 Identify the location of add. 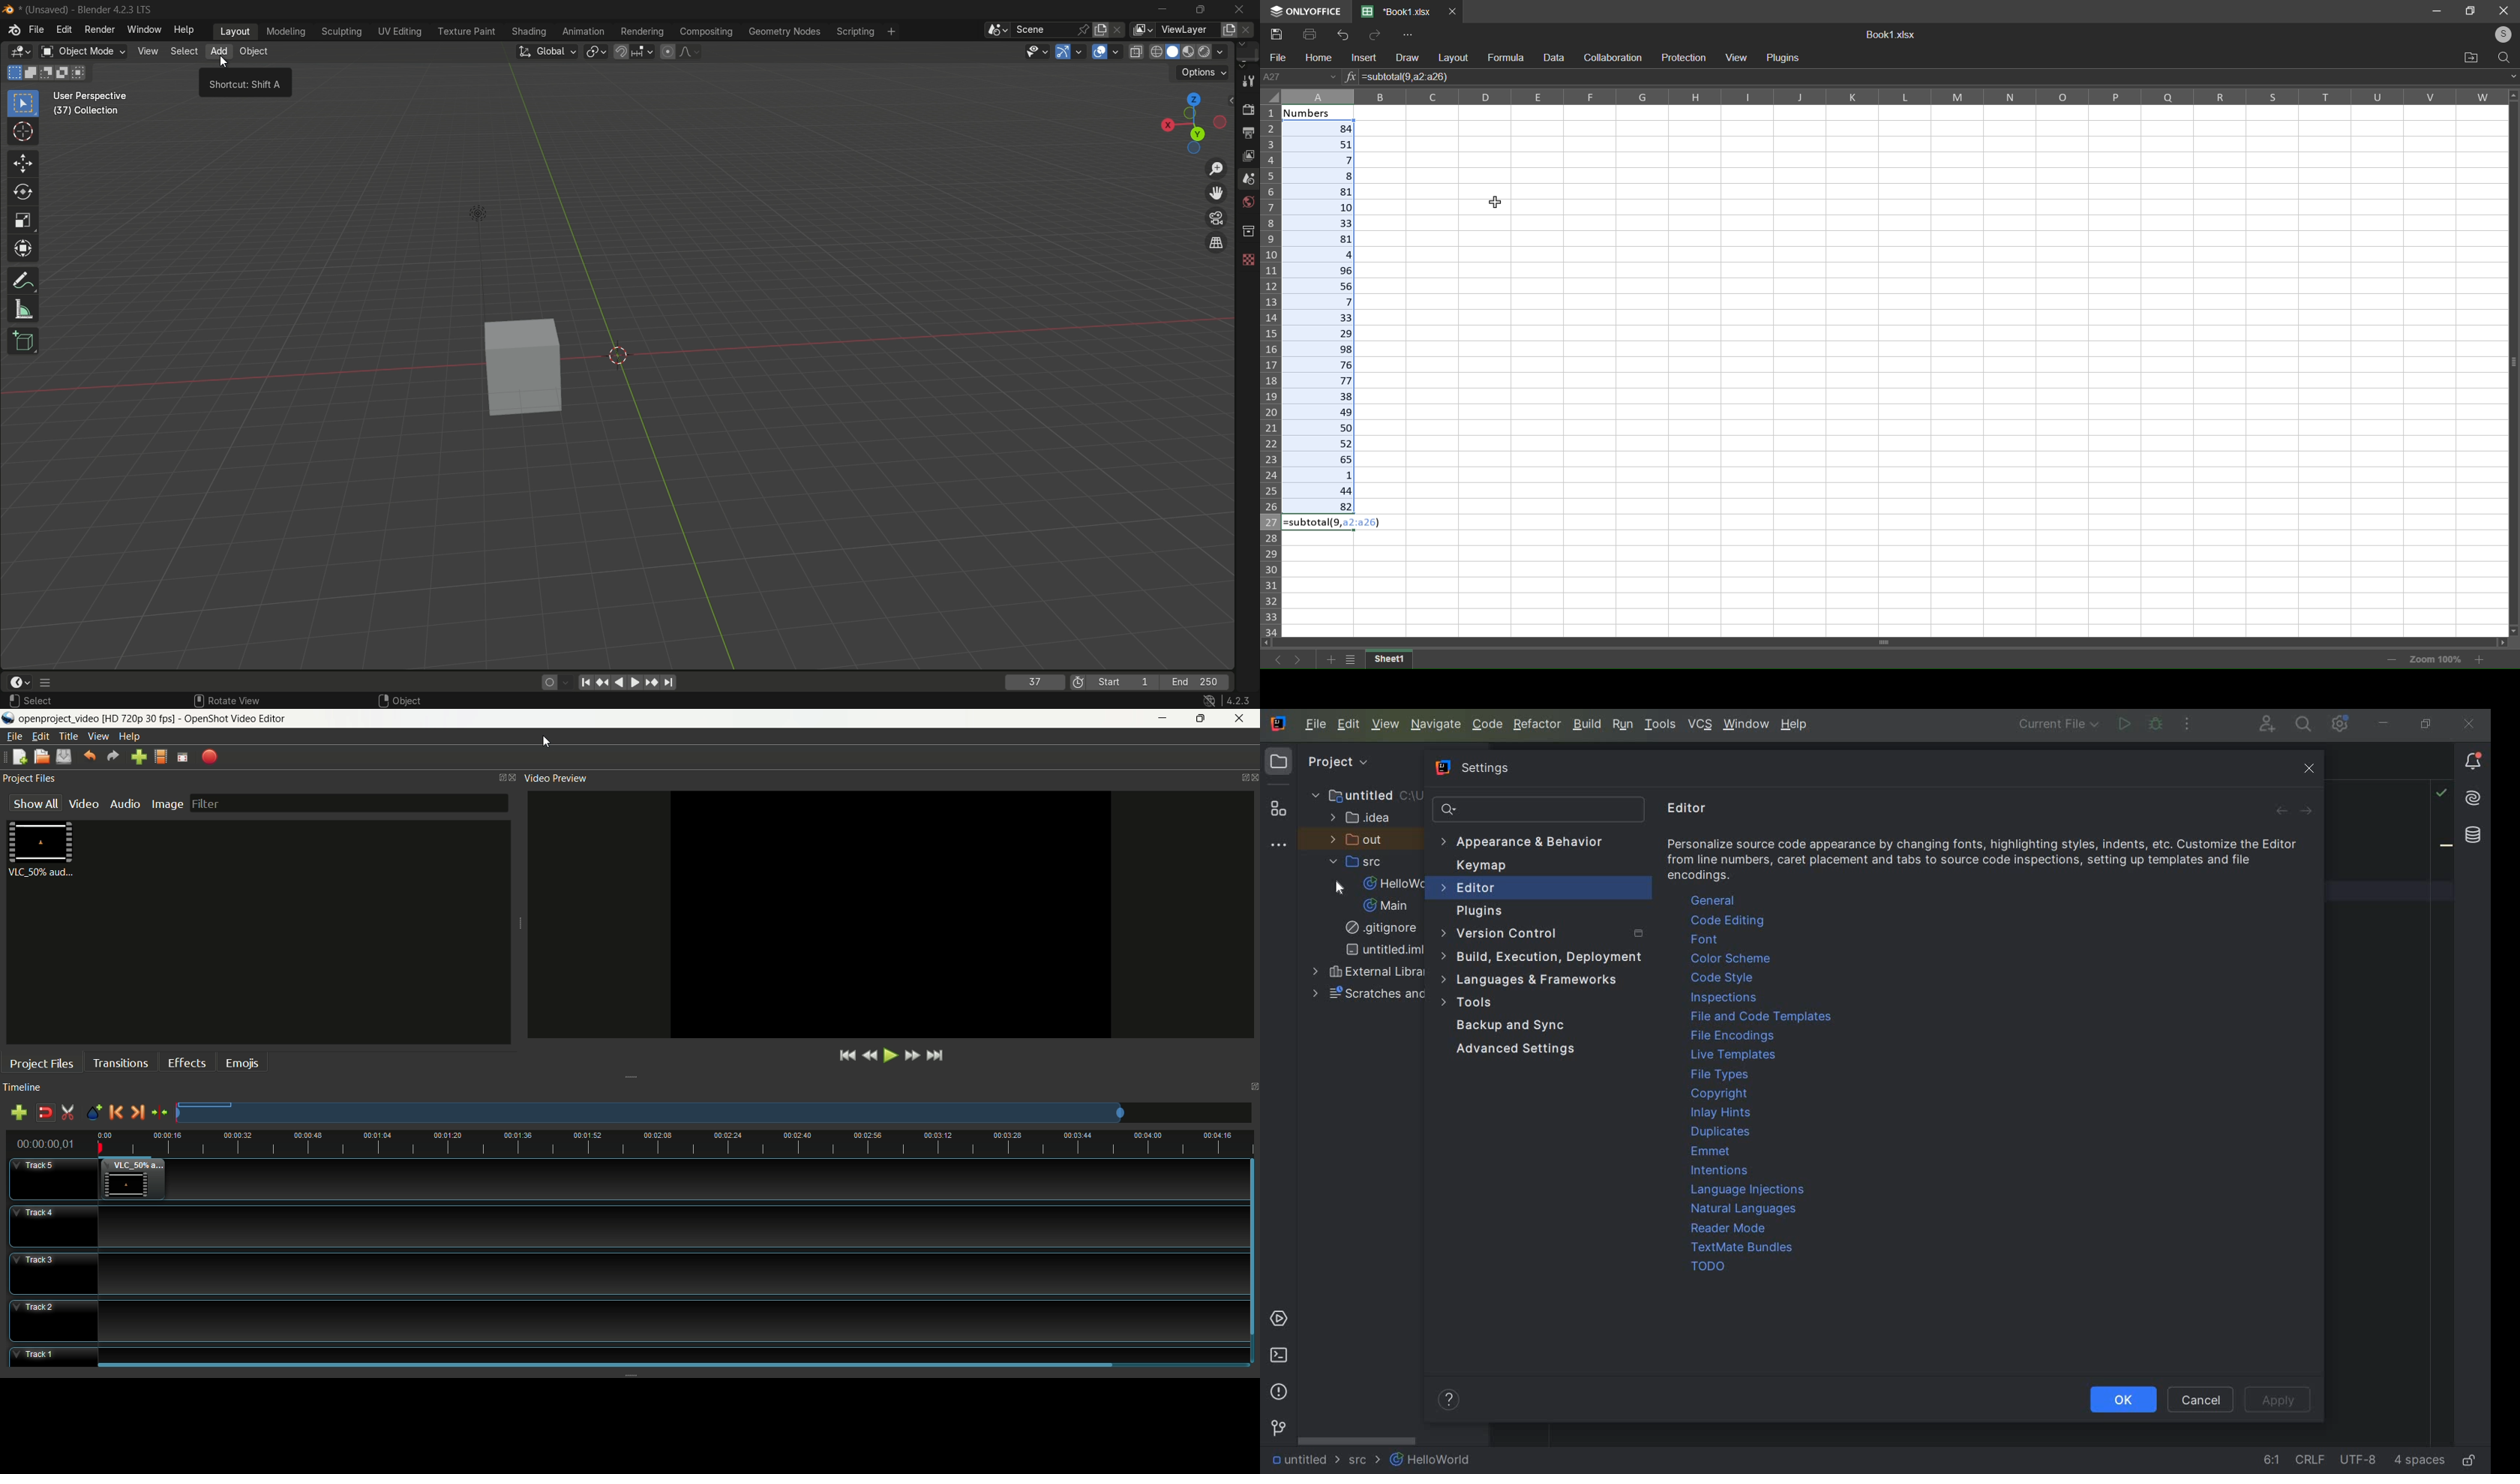
(218, 52).